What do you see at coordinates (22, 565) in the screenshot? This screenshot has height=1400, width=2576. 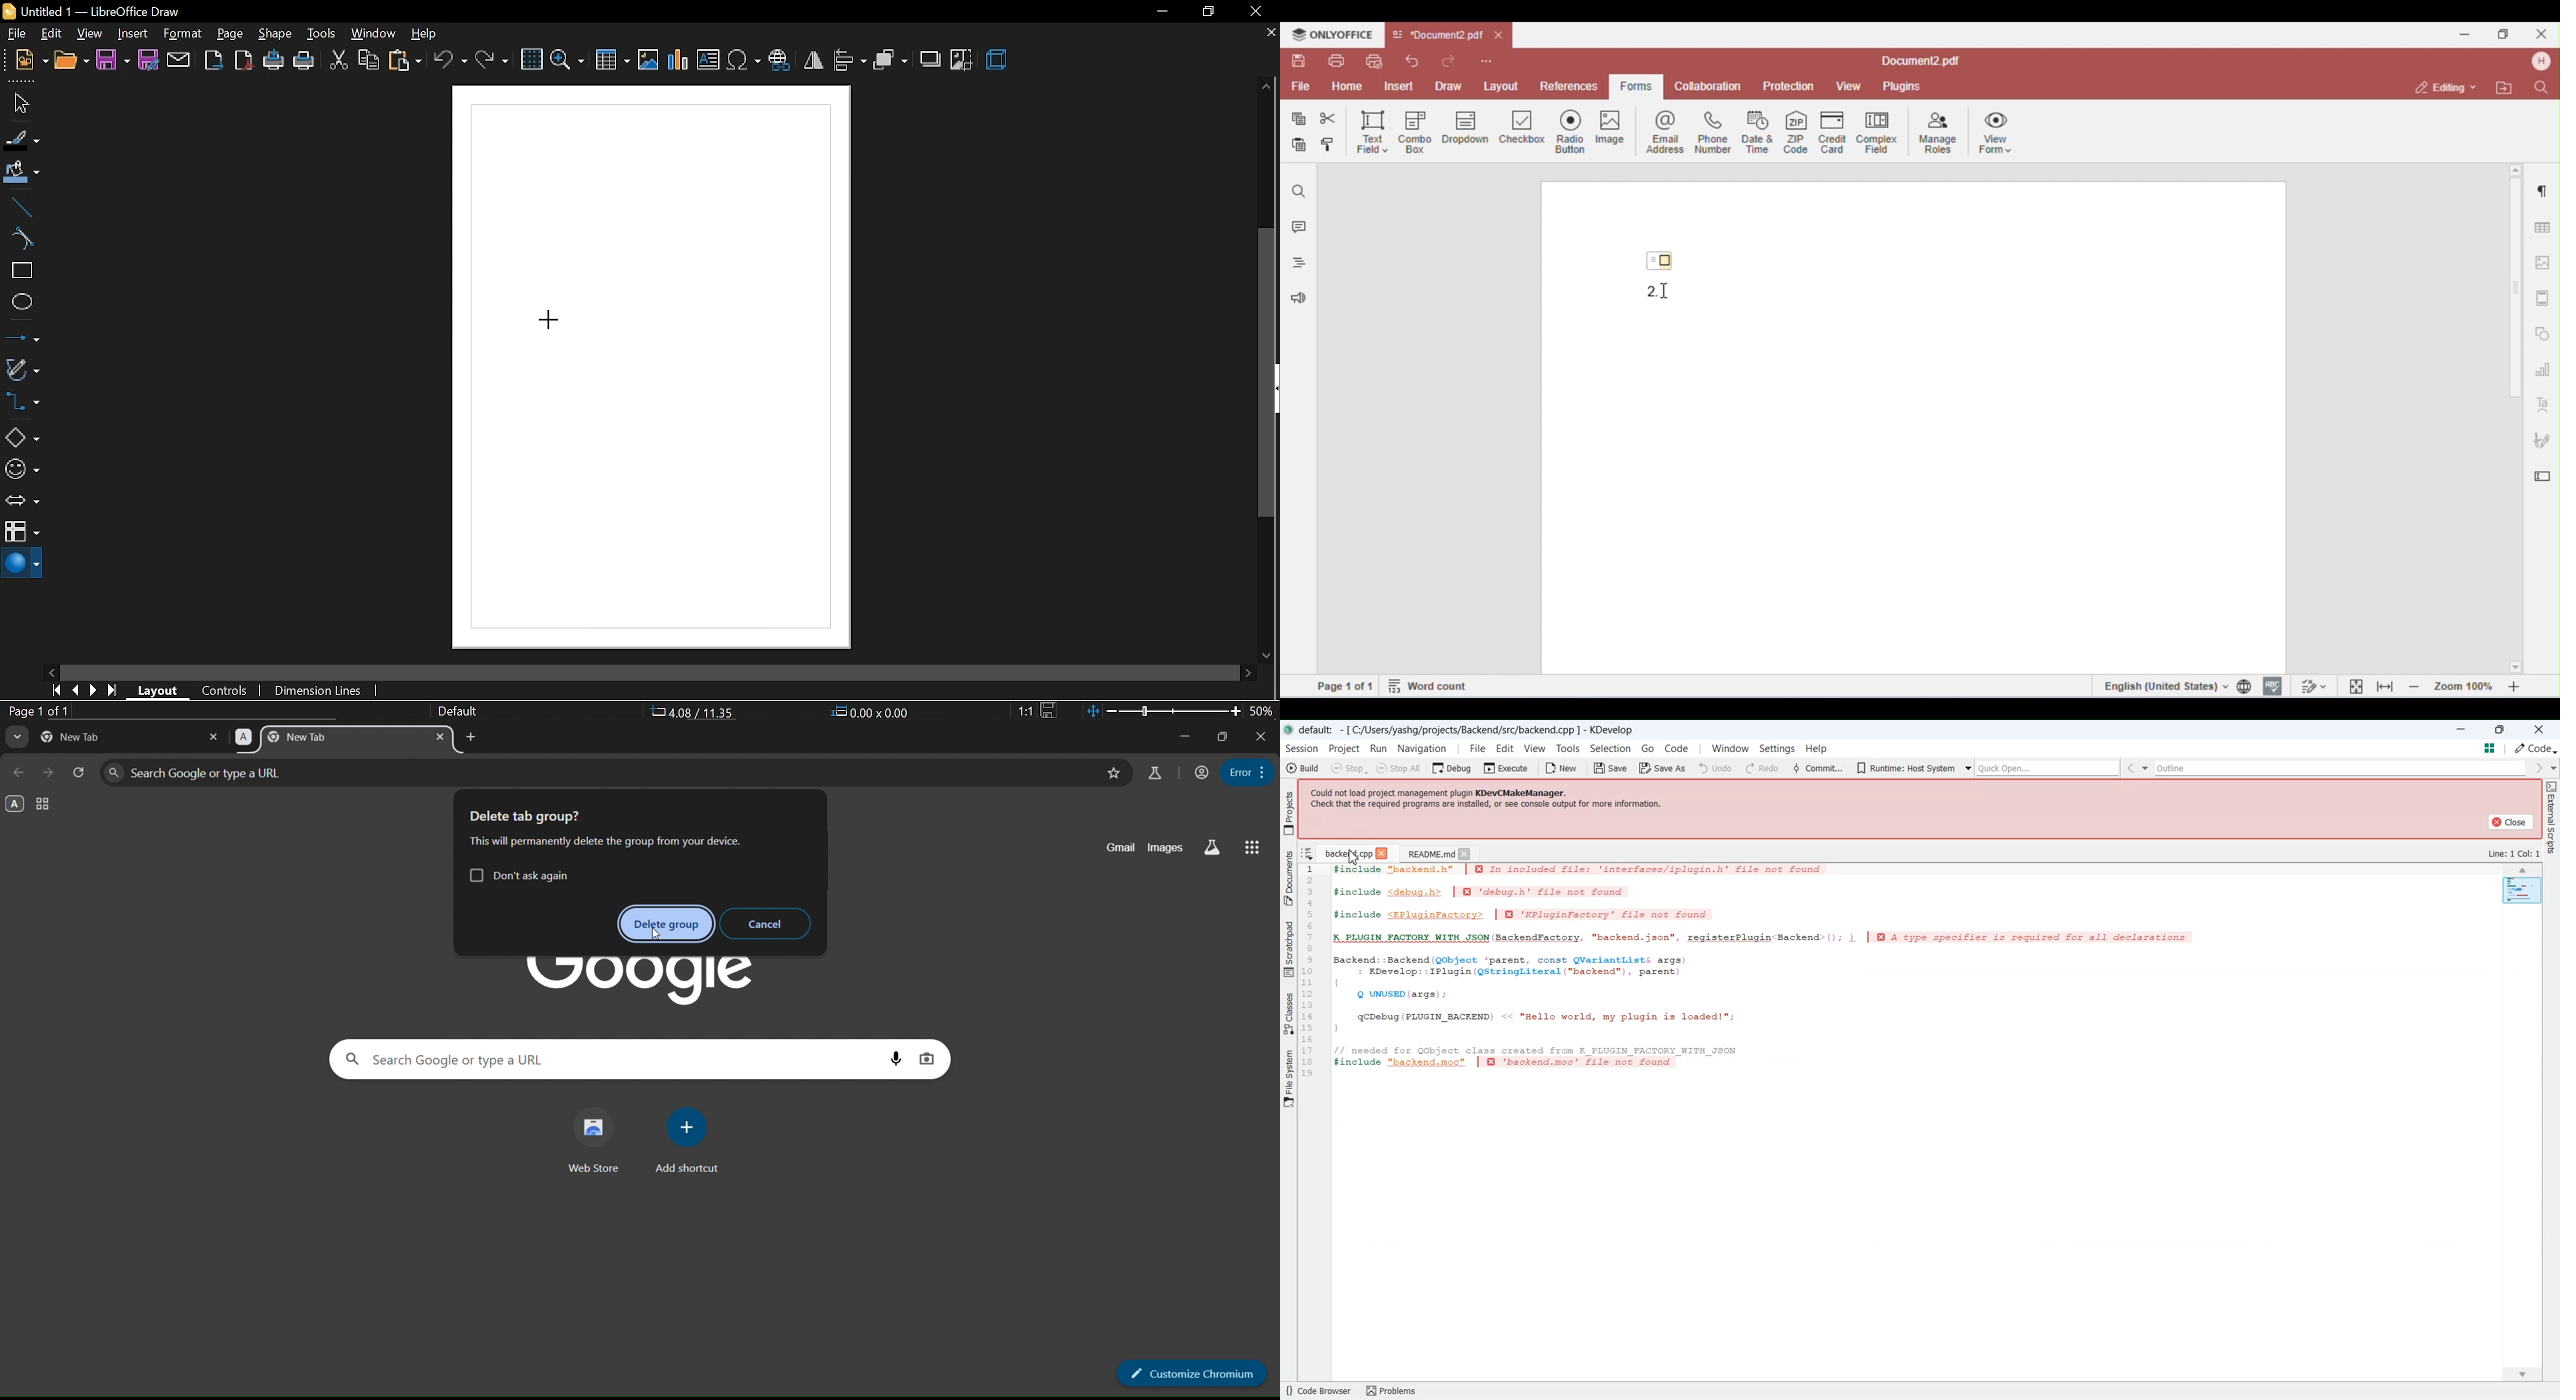 I see `3d shapes` at bounding box center [22, 565].